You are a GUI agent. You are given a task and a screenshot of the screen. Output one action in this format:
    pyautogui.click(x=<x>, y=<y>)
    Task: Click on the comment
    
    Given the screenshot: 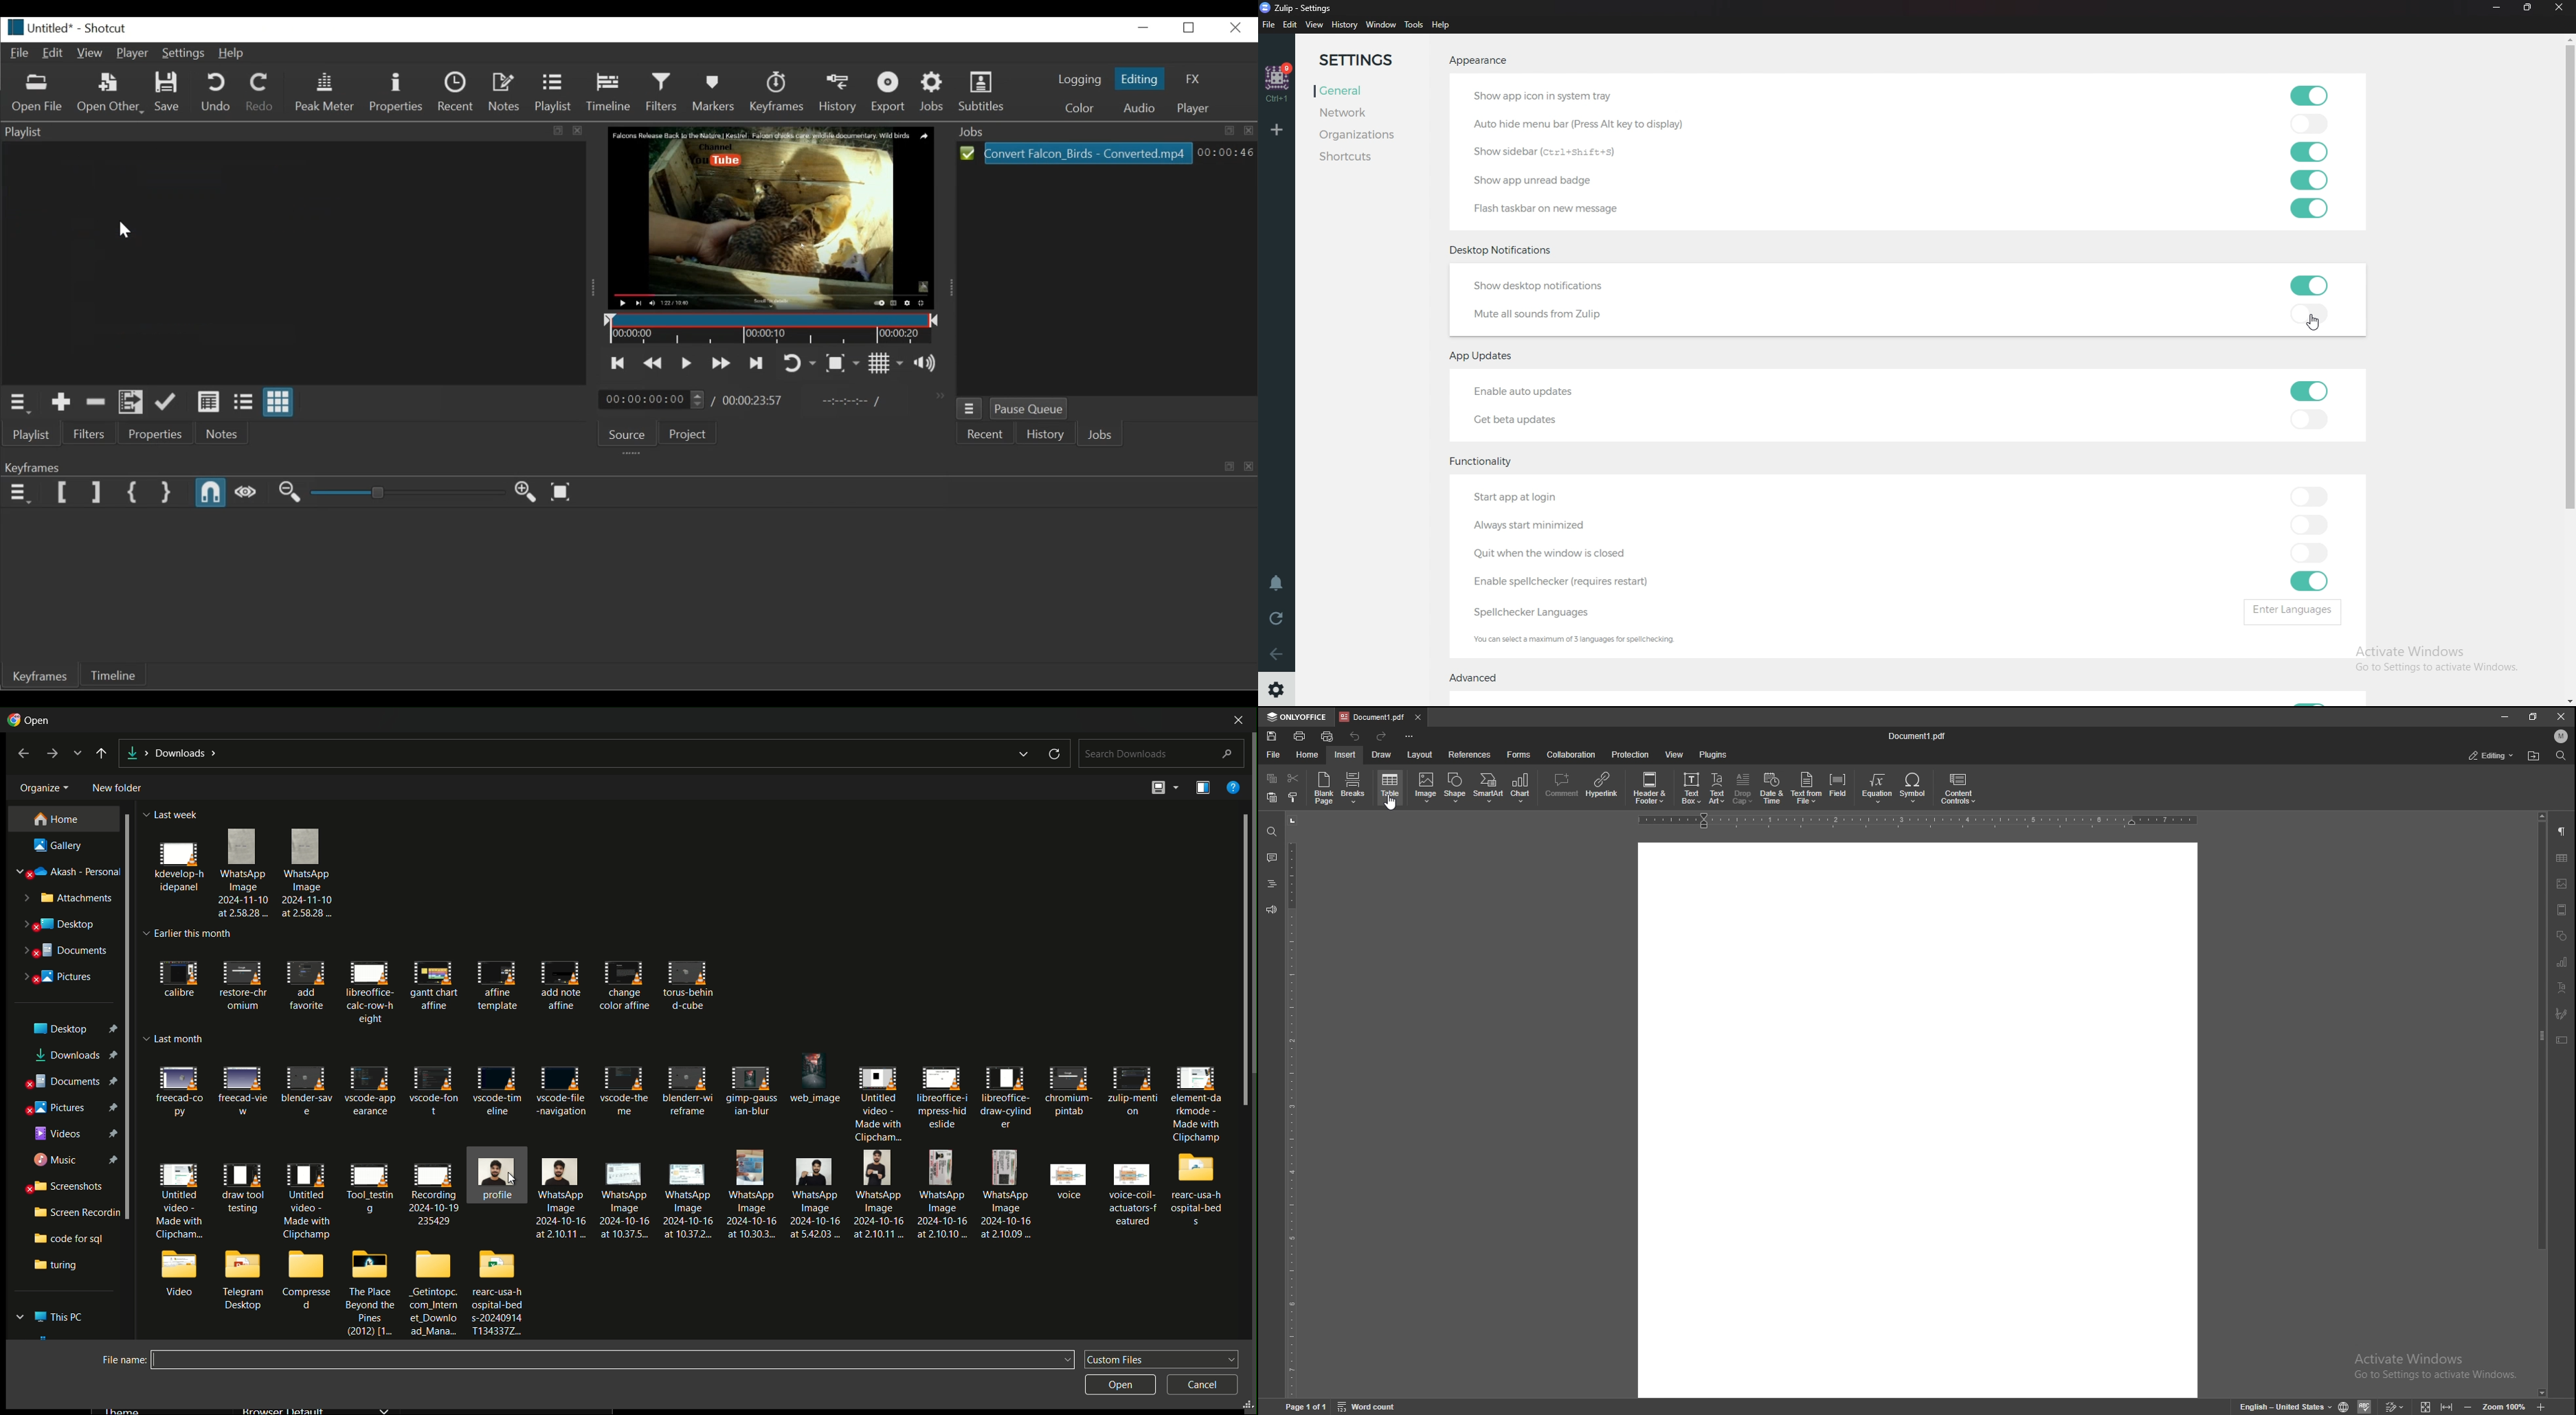 What is the action you would take?
    pyautogui.click(x=1272, y=858)
    